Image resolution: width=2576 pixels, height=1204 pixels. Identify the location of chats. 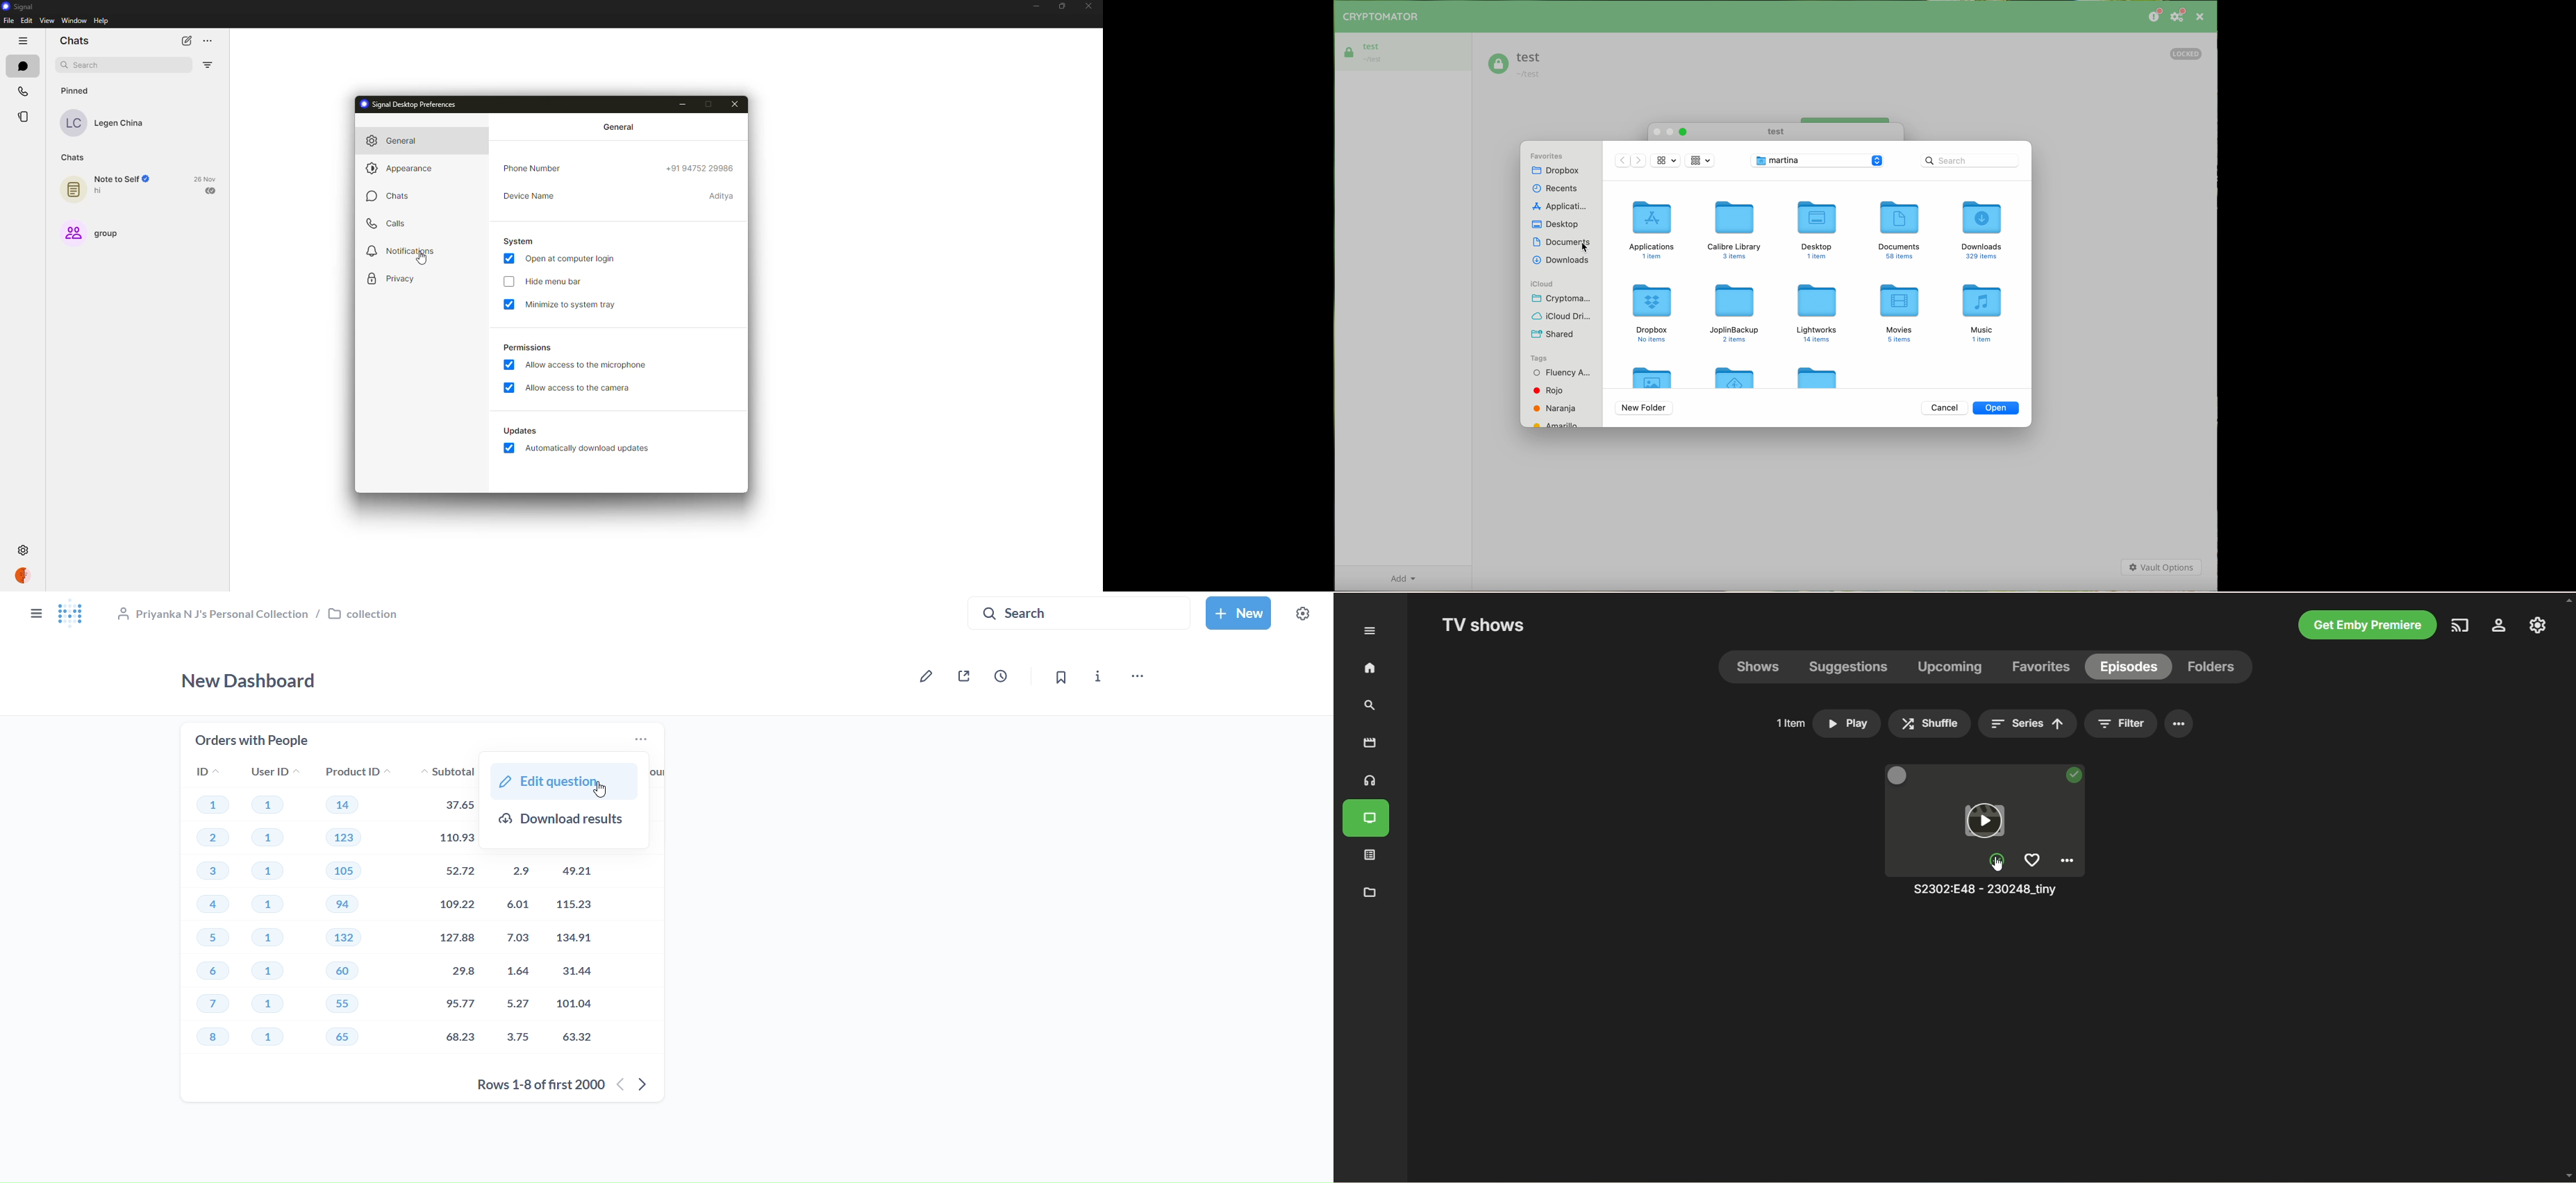
(74, 157).